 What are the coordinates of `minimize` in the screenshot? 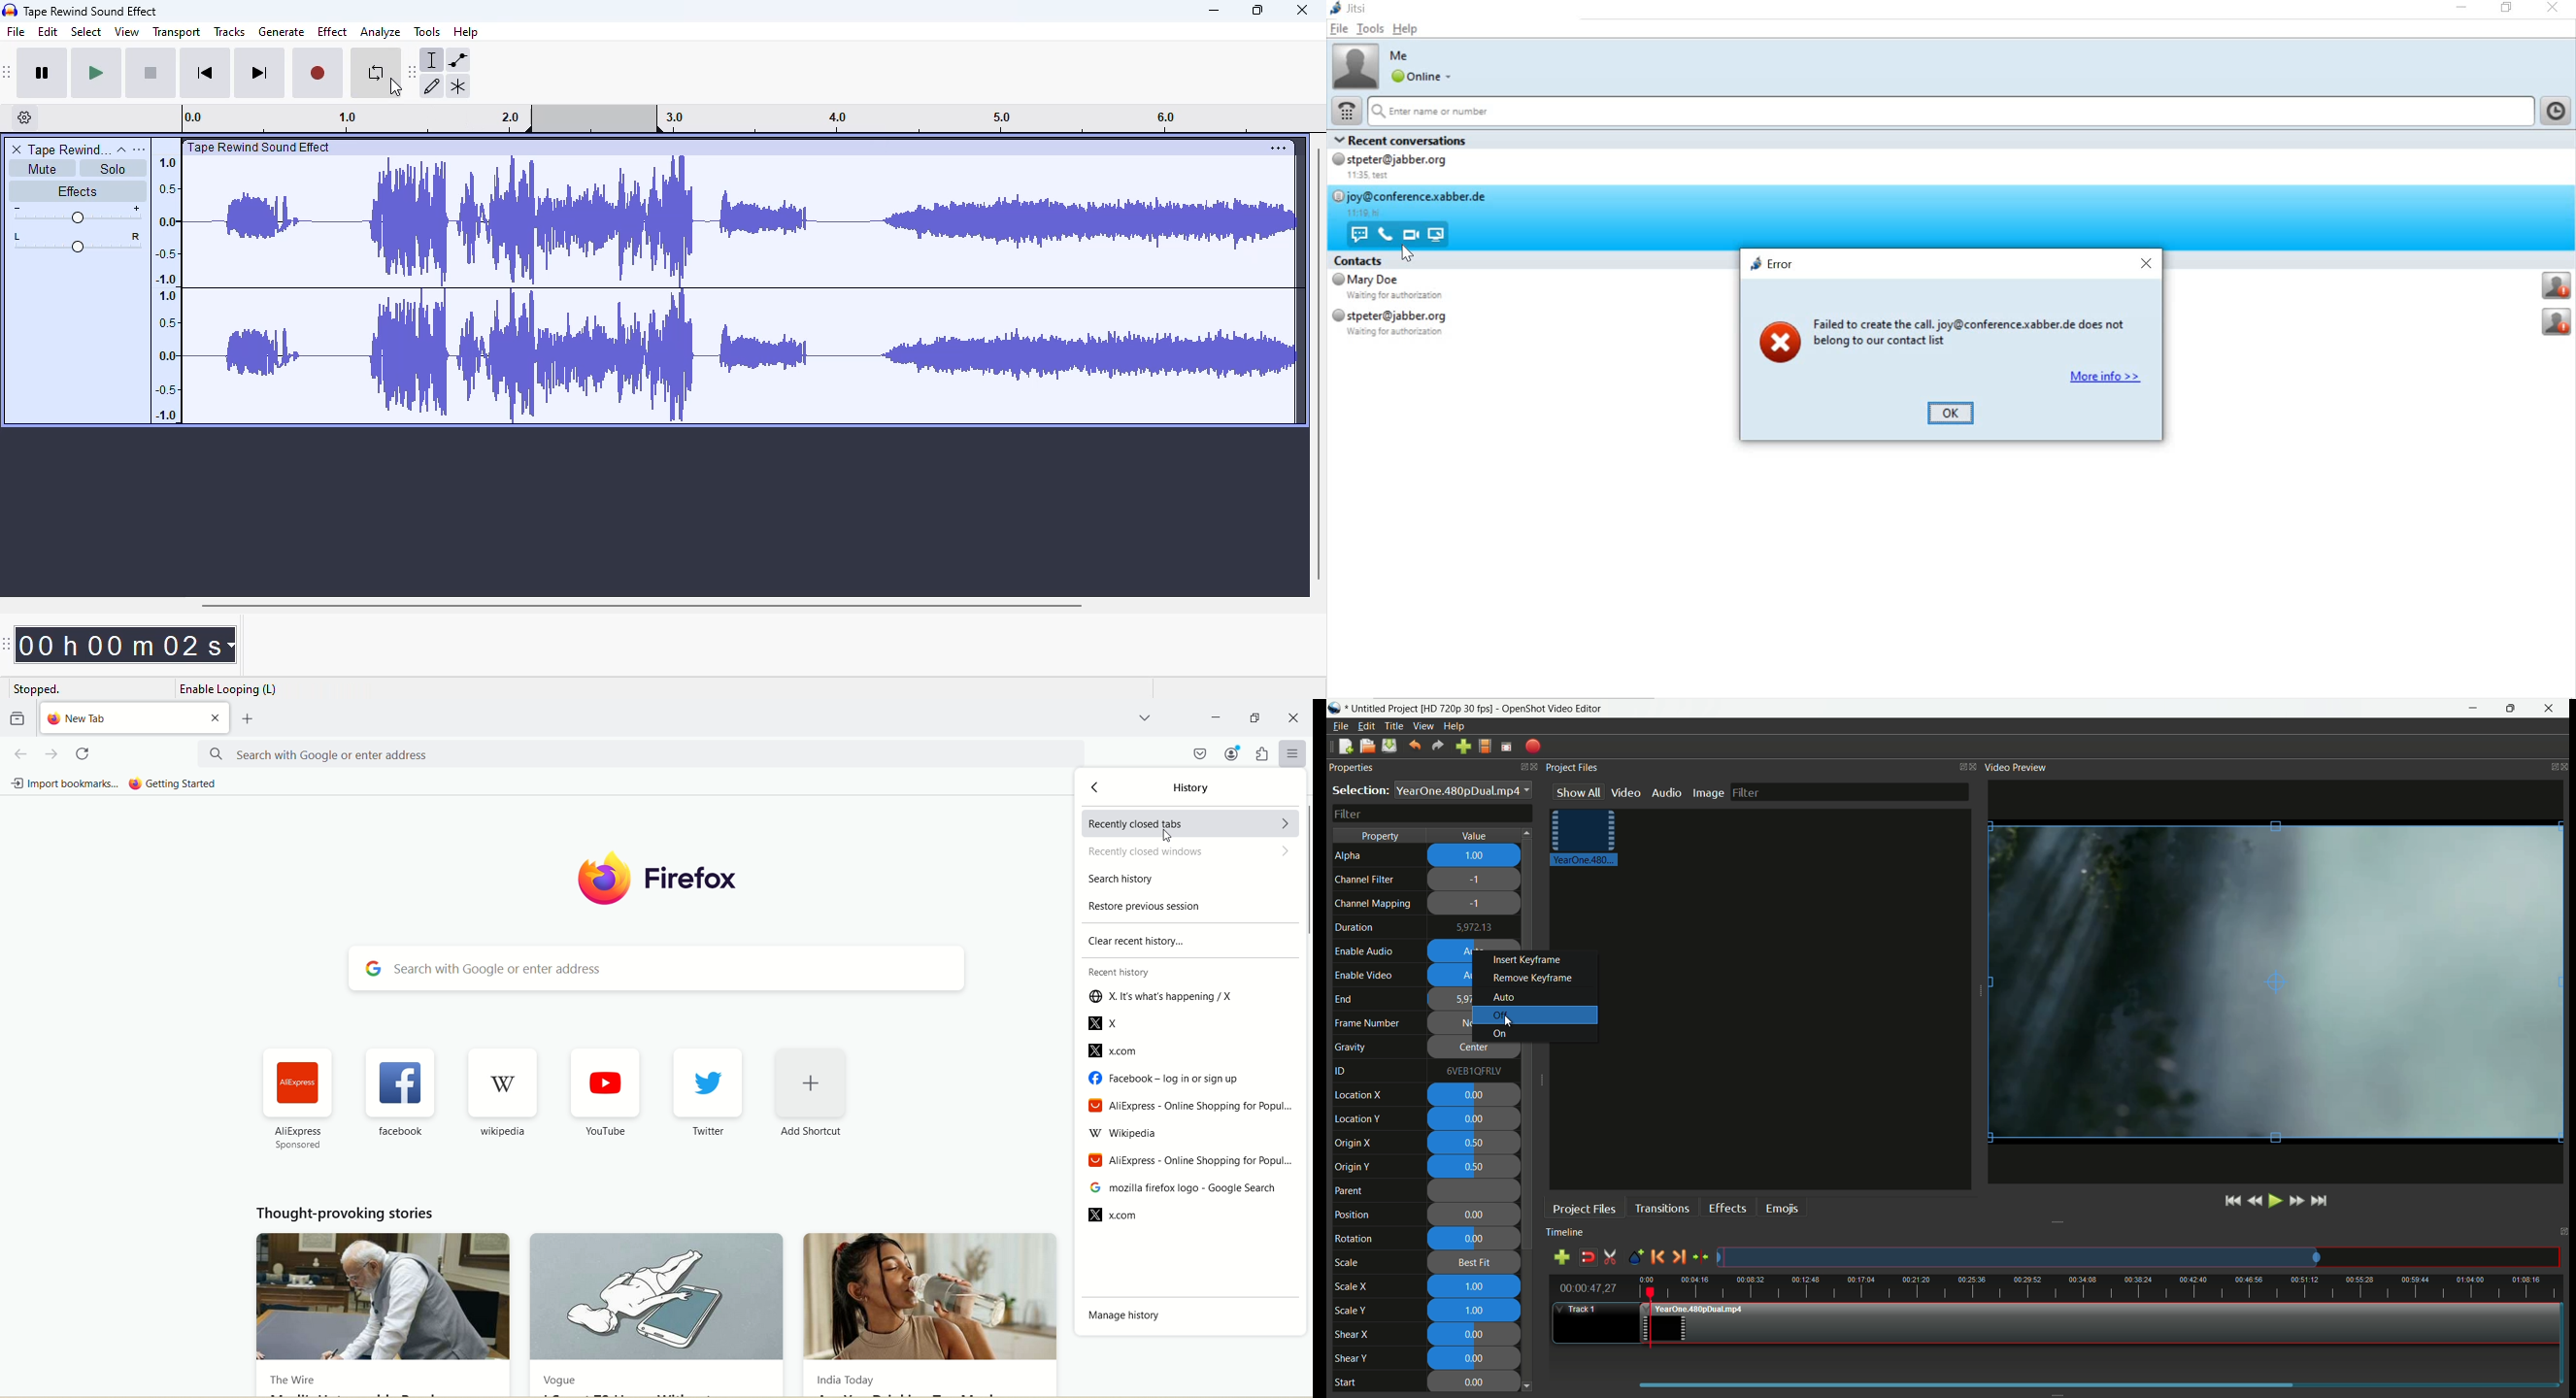 It's located at (1214, 11).